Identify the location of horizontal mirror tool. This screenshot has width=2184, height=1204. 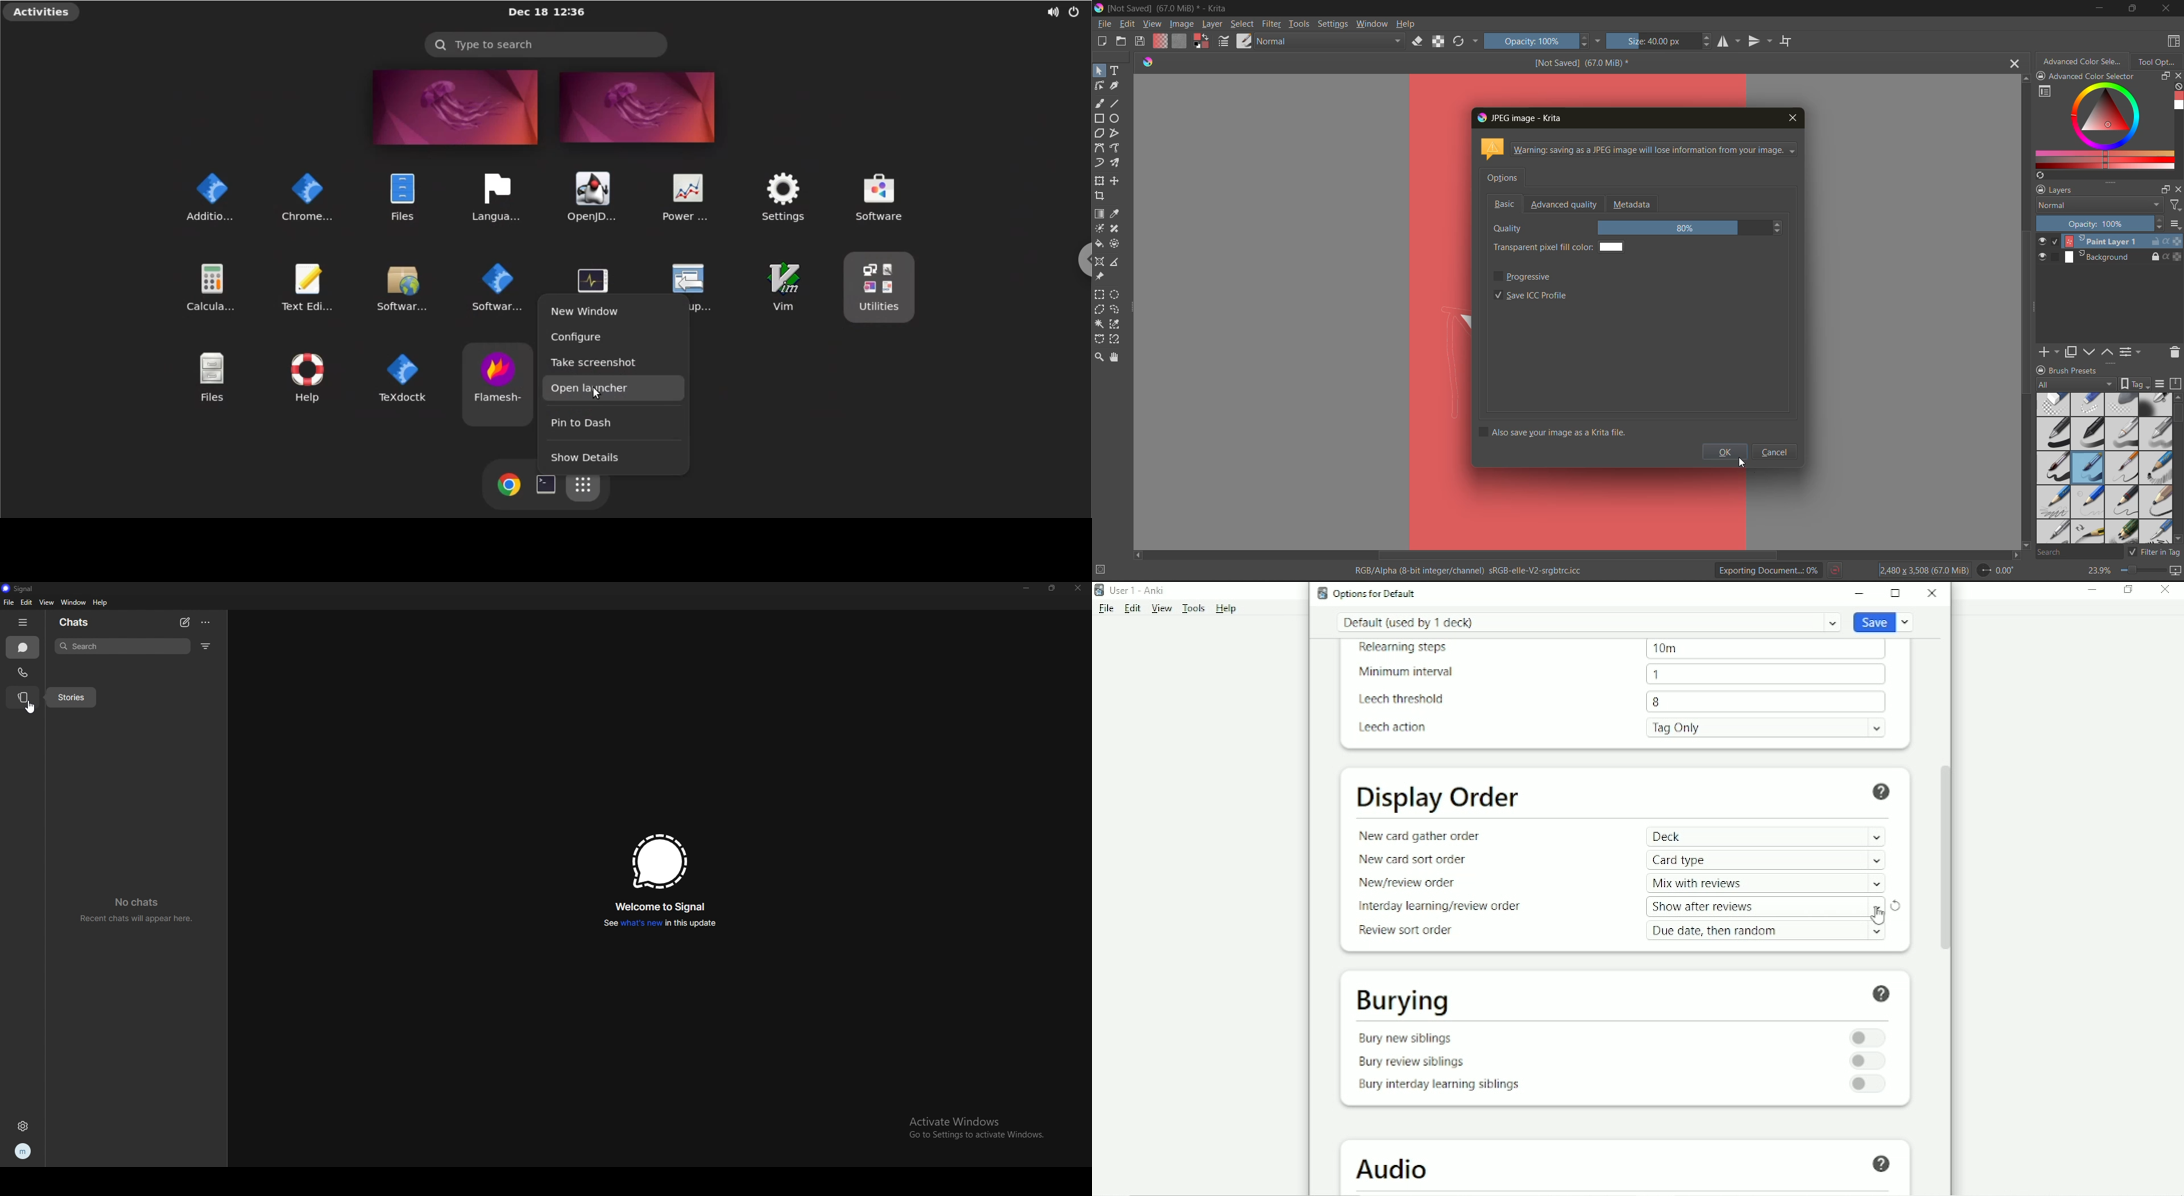
(1730, 42).